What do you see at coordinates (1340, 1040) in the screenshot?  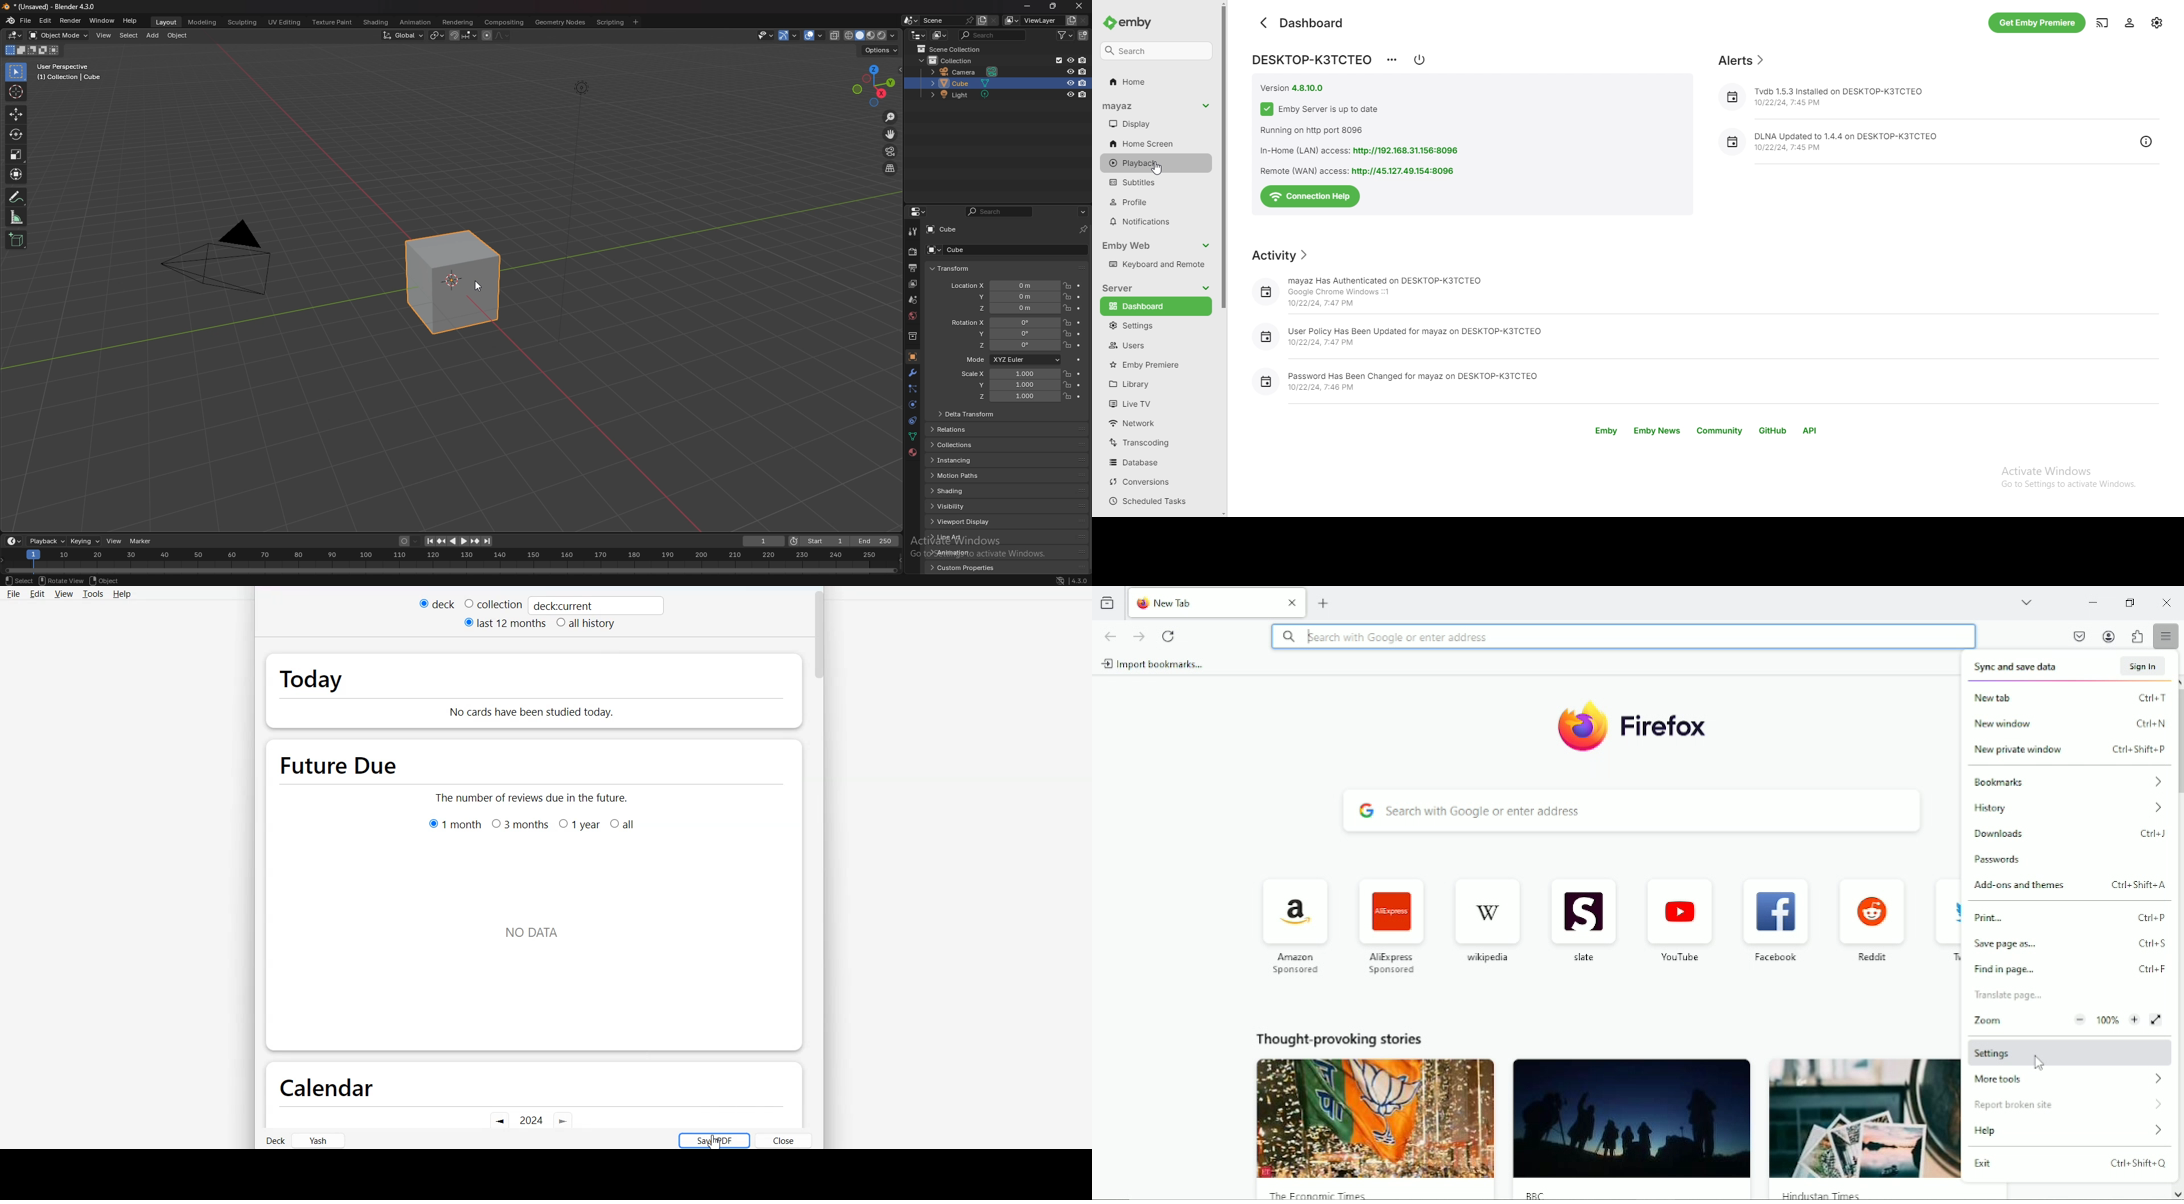 I see `thought provoking stories` at bounding box center [1340, 1040].